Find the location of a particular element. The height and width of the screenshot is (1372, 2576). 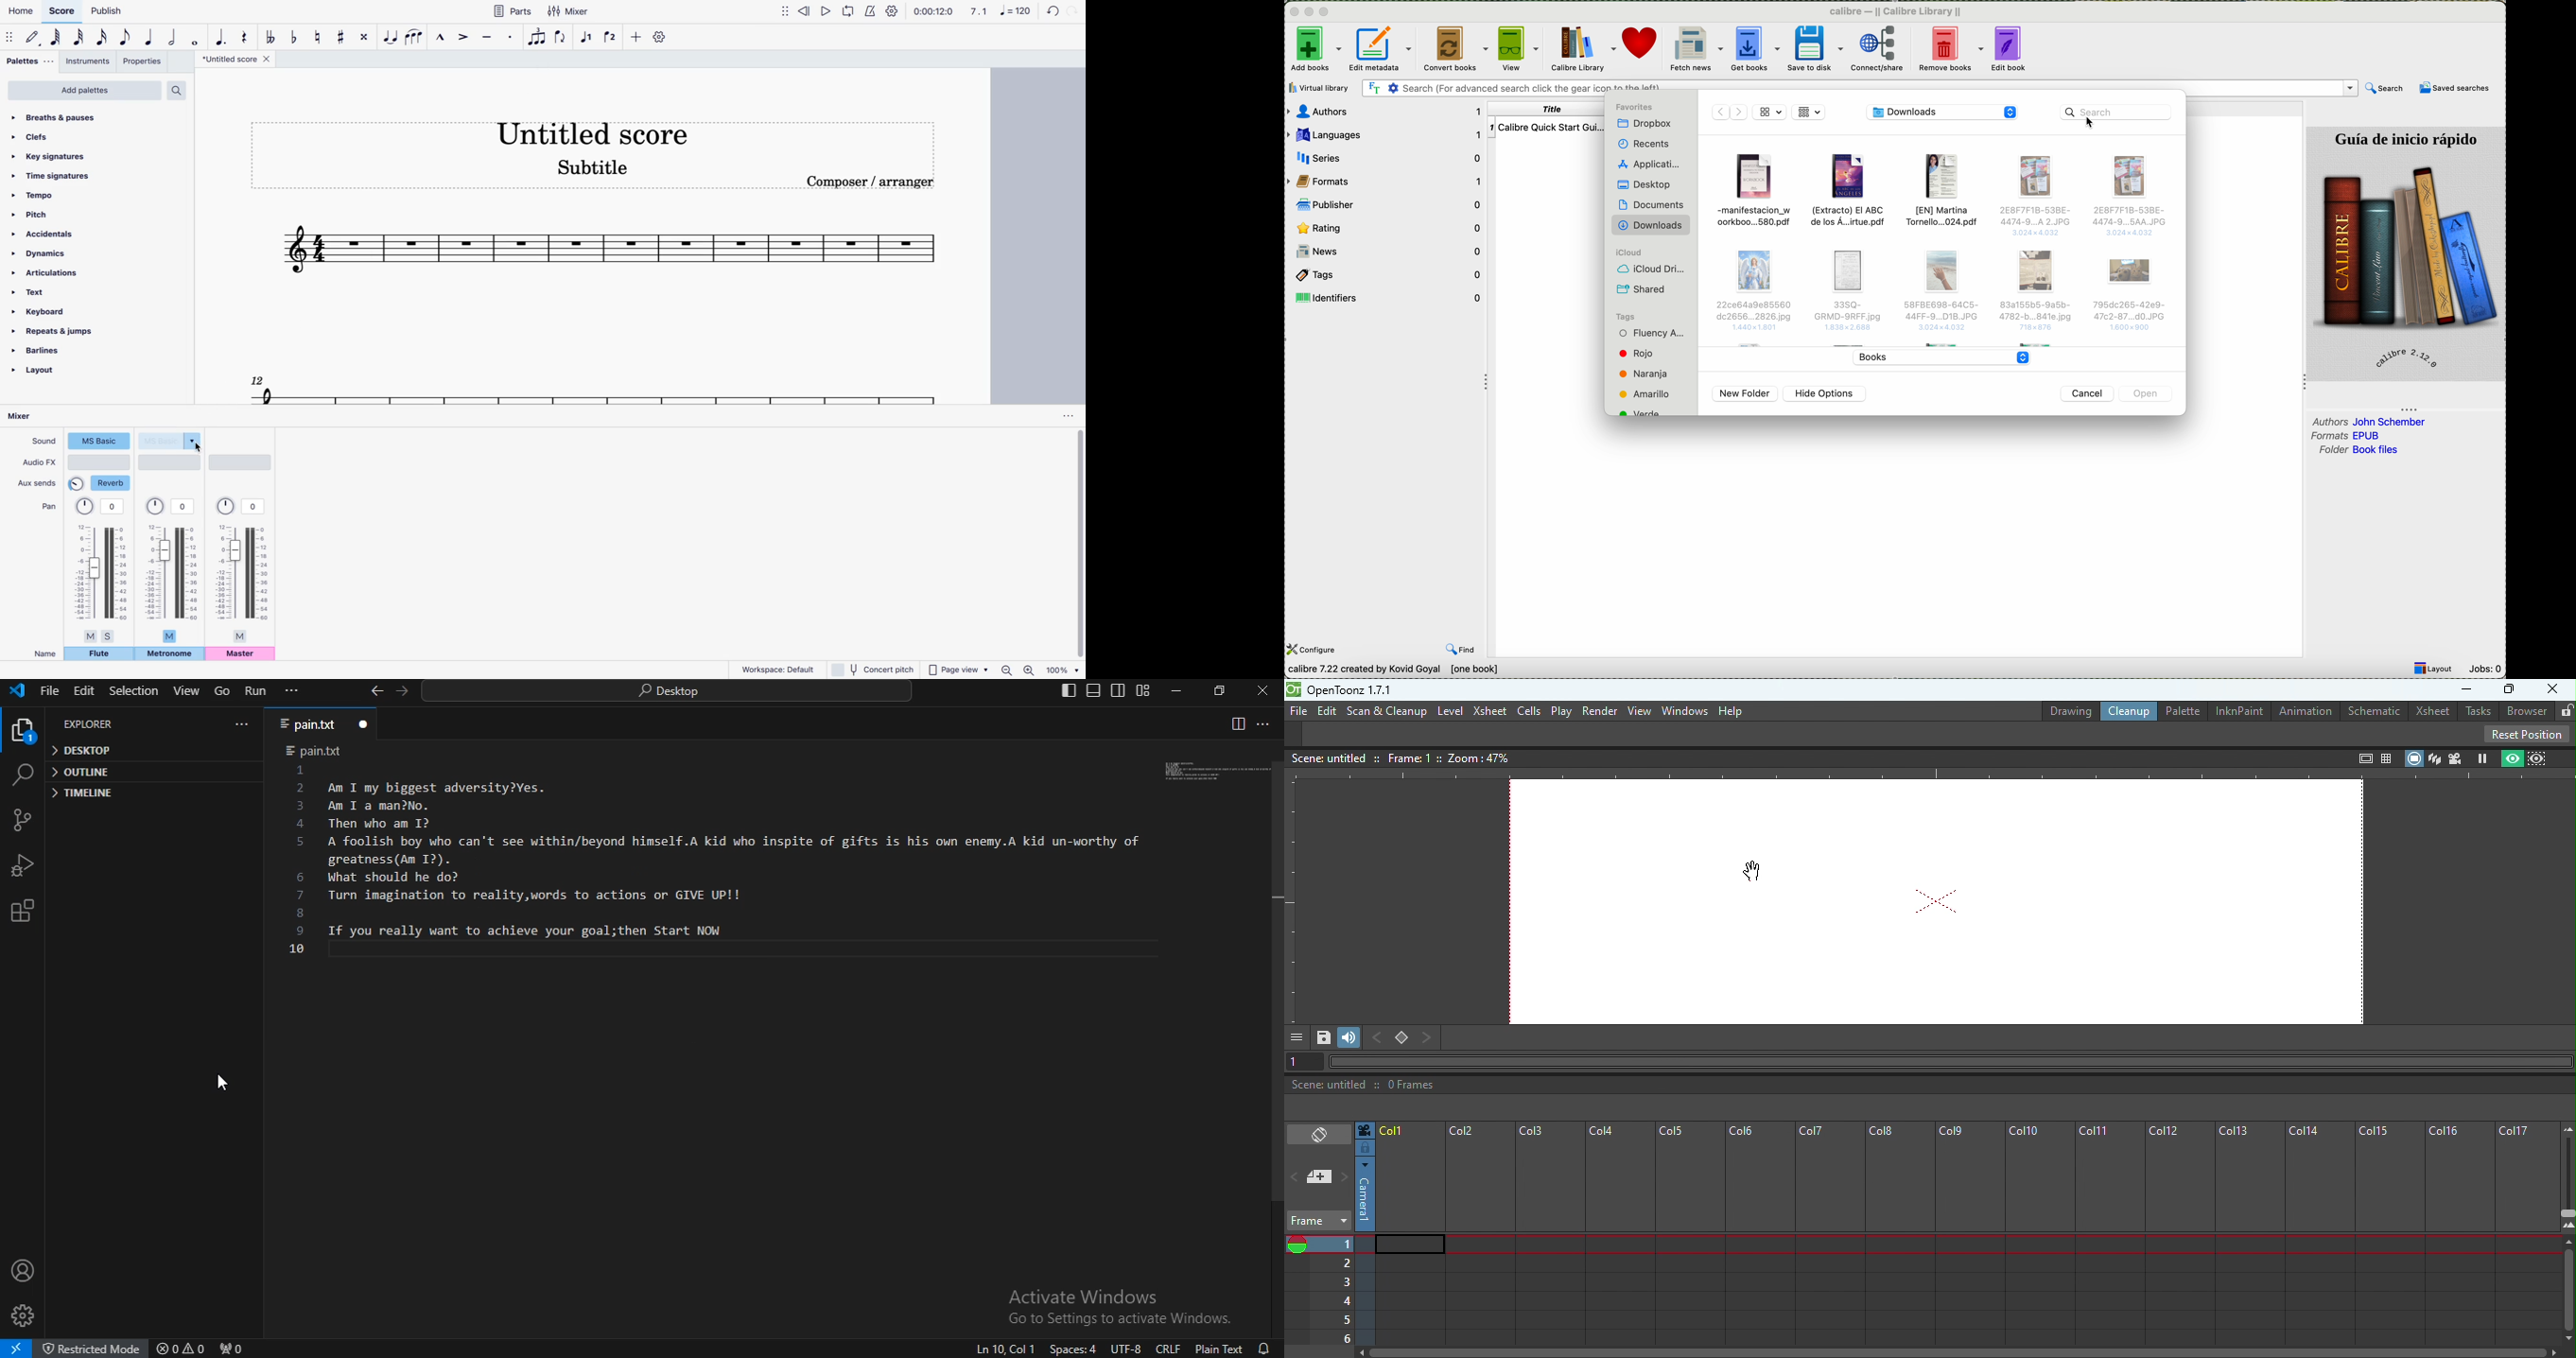

flute is located at coordinates (100, 656).